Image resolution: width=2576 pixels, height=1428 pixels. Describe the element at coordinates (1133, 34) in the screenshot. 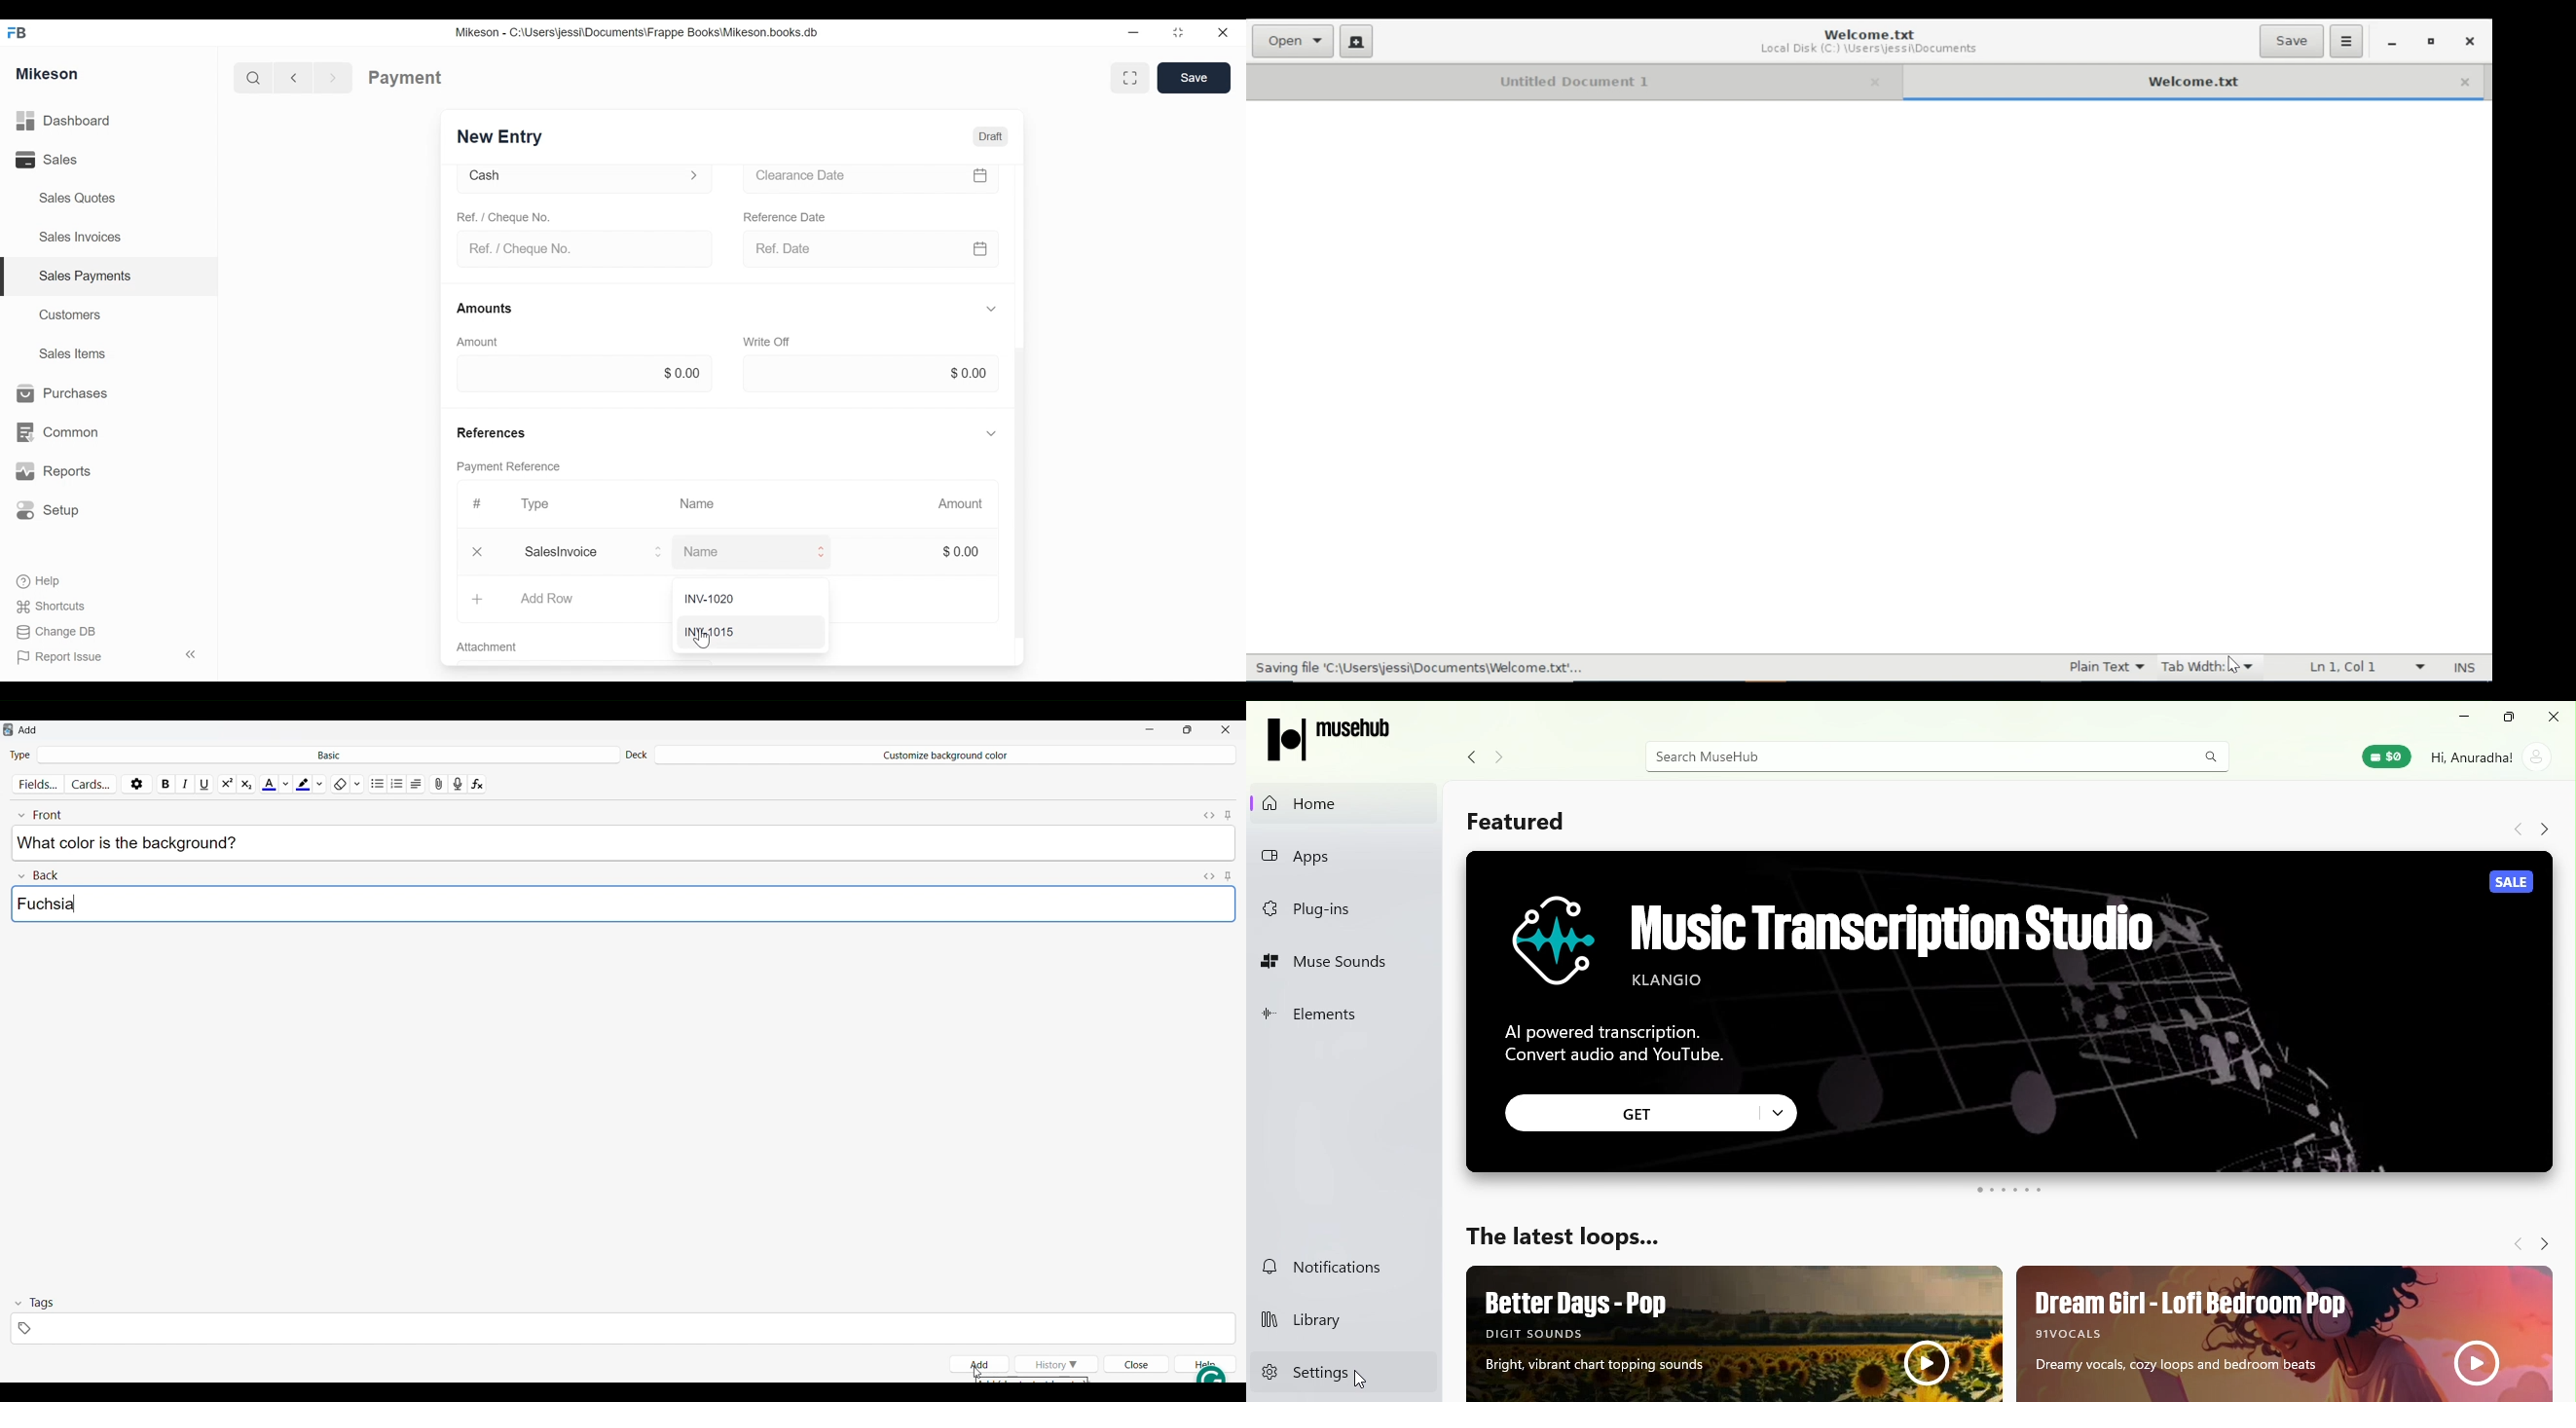

I see `Minimize` at that location.